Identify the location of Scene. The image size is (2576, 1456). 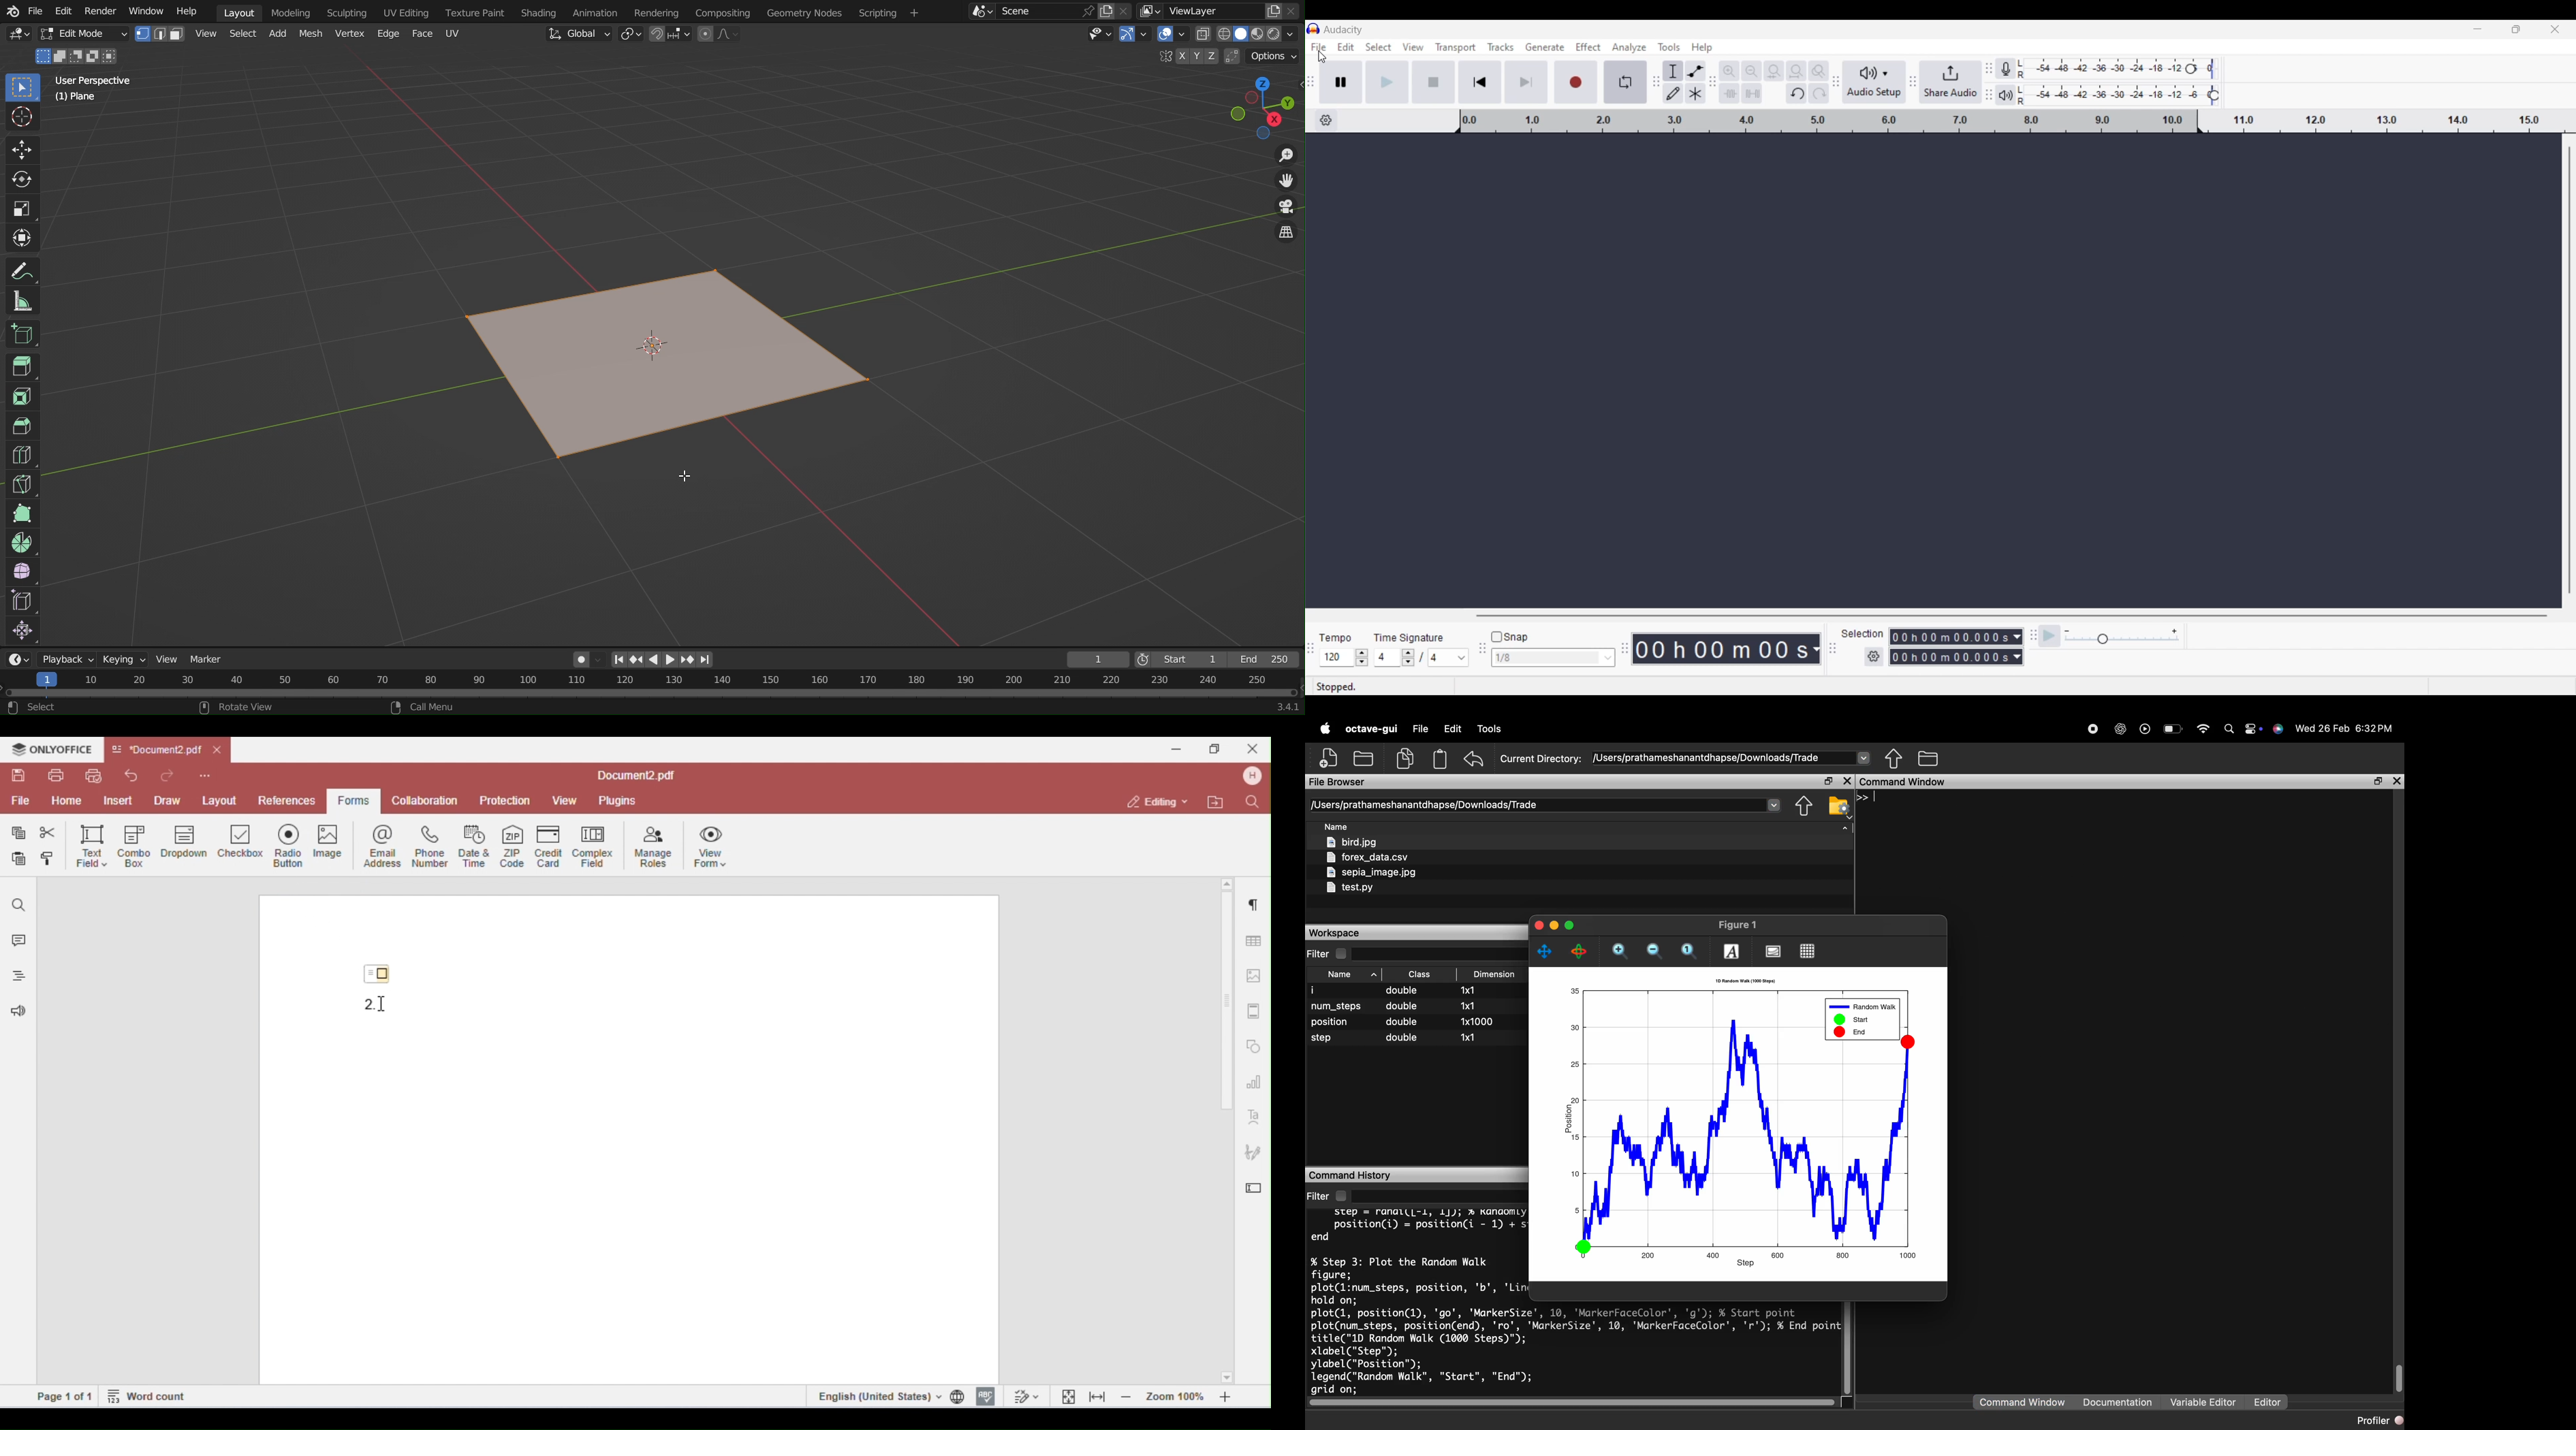
(1031, 11).